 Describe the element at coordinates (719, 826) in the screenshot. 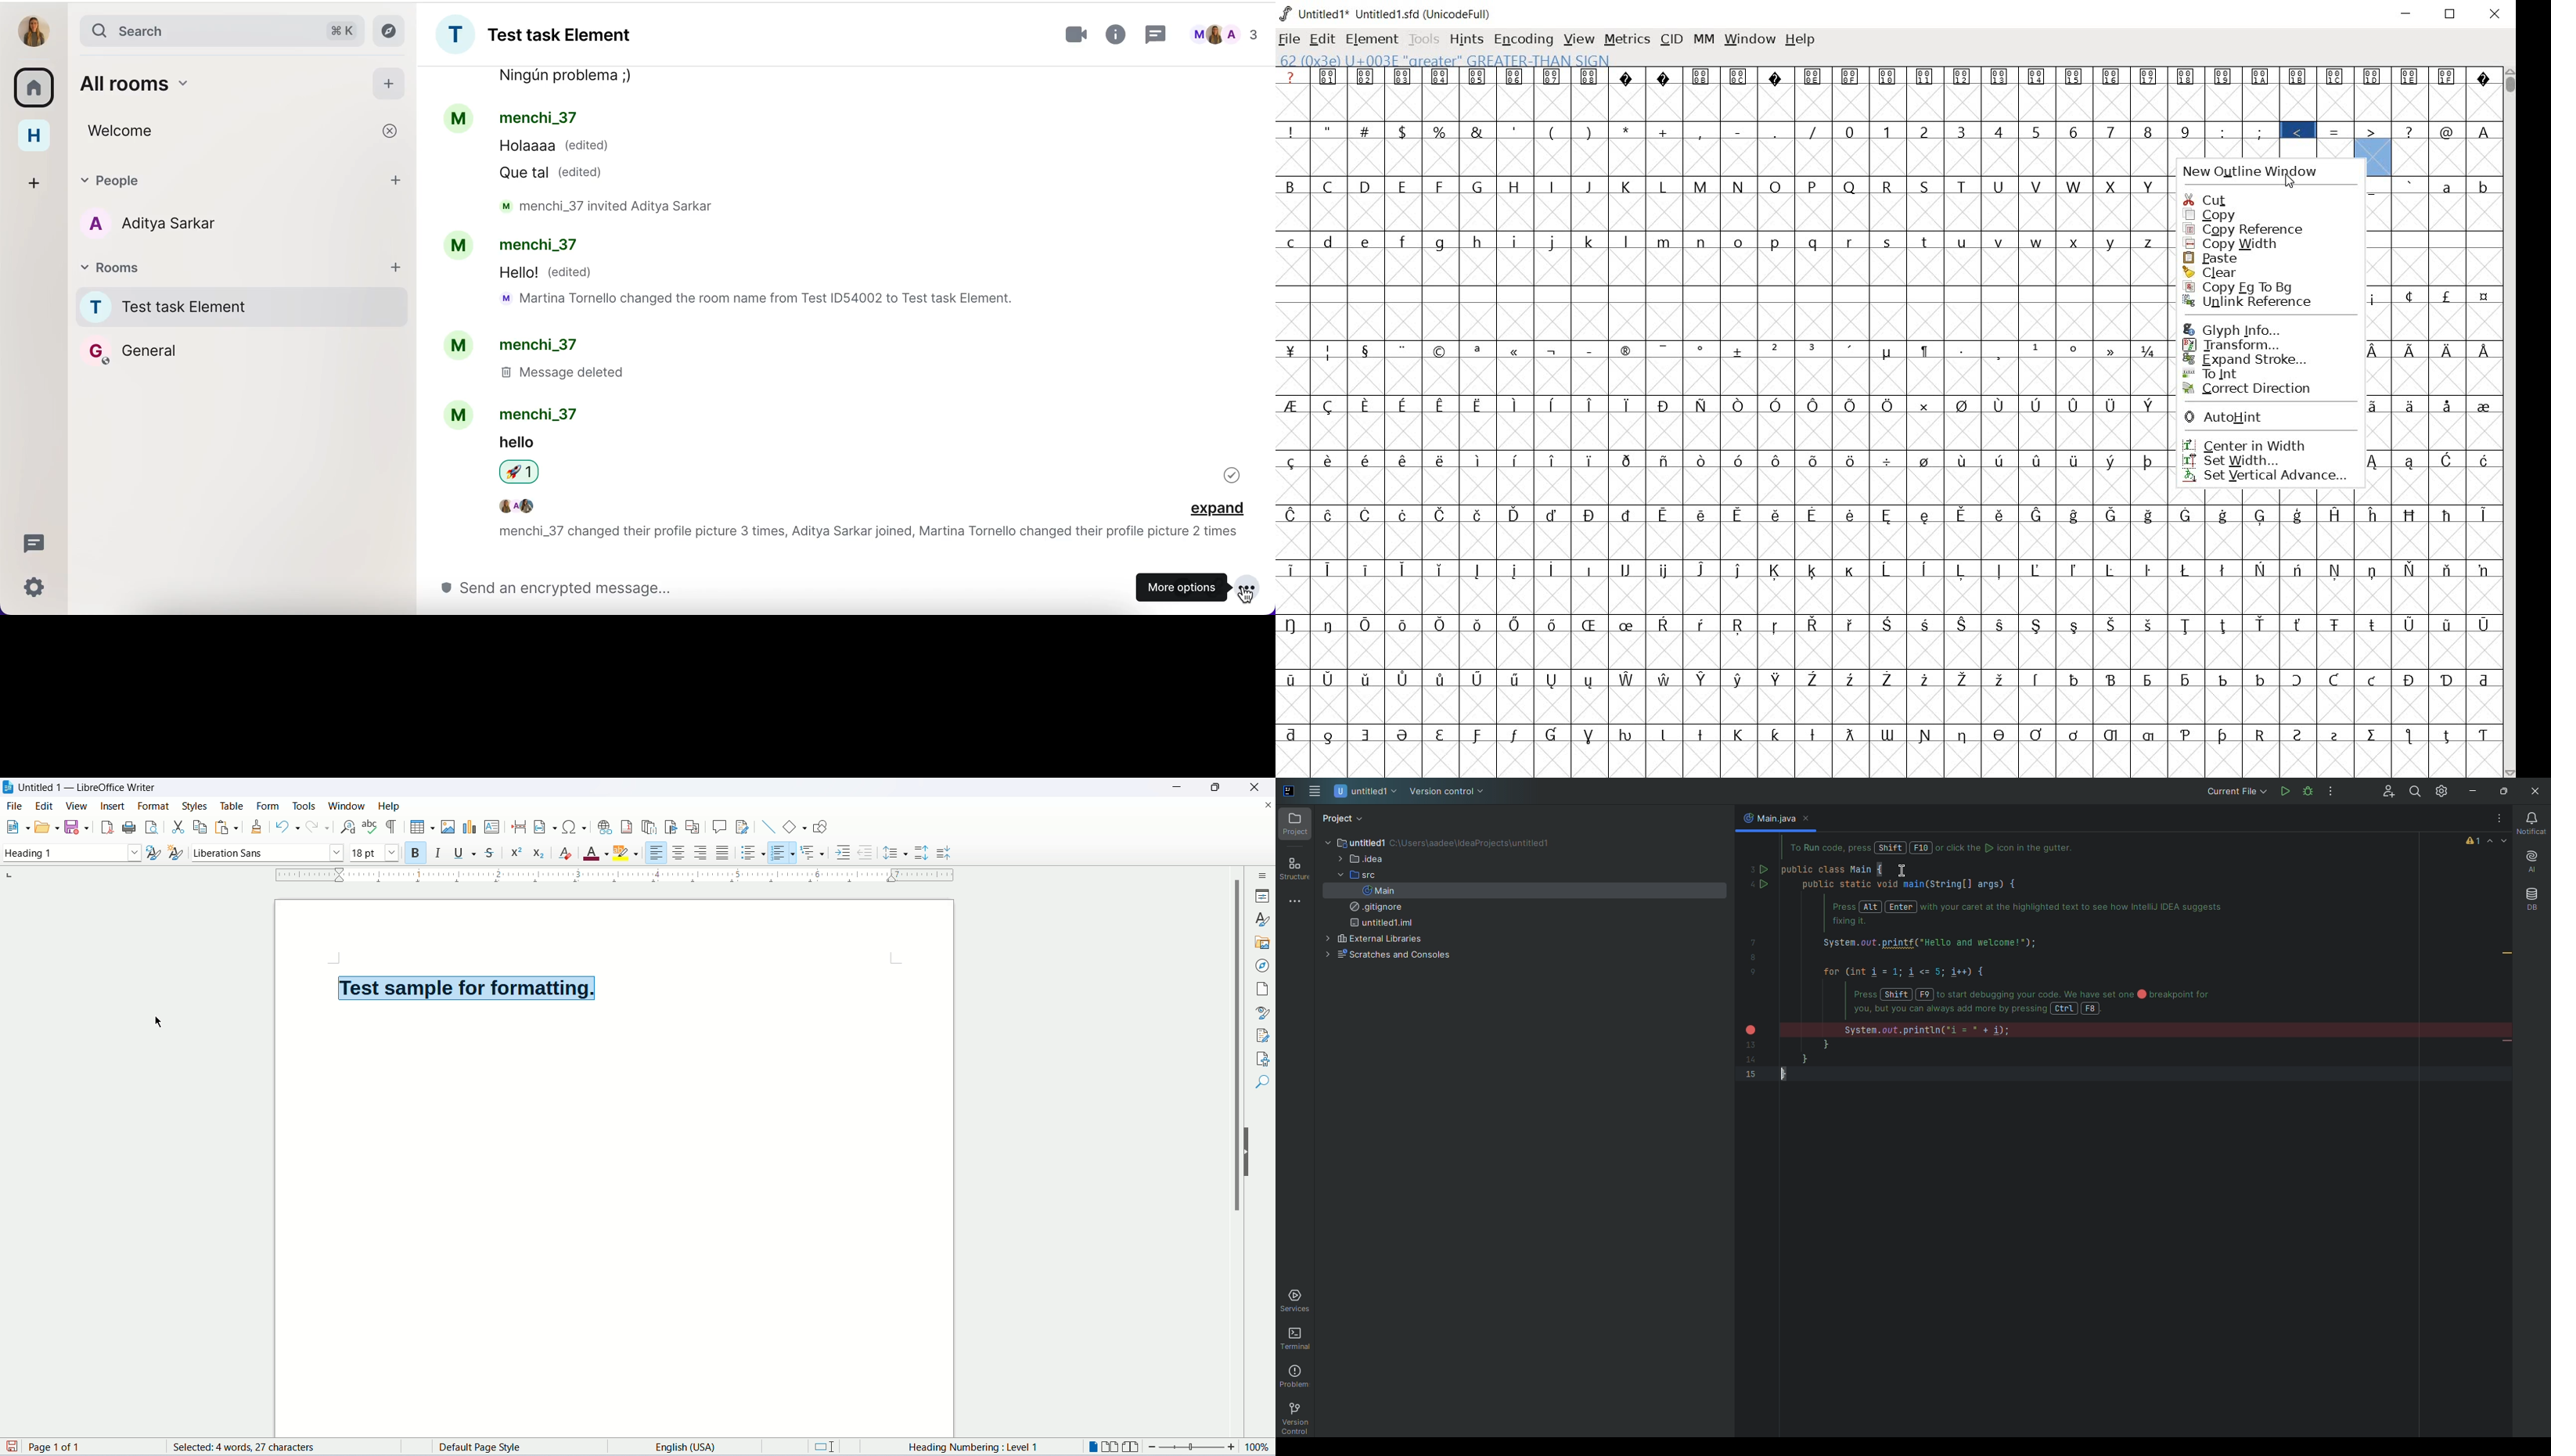

I see `insert comment` at that location.